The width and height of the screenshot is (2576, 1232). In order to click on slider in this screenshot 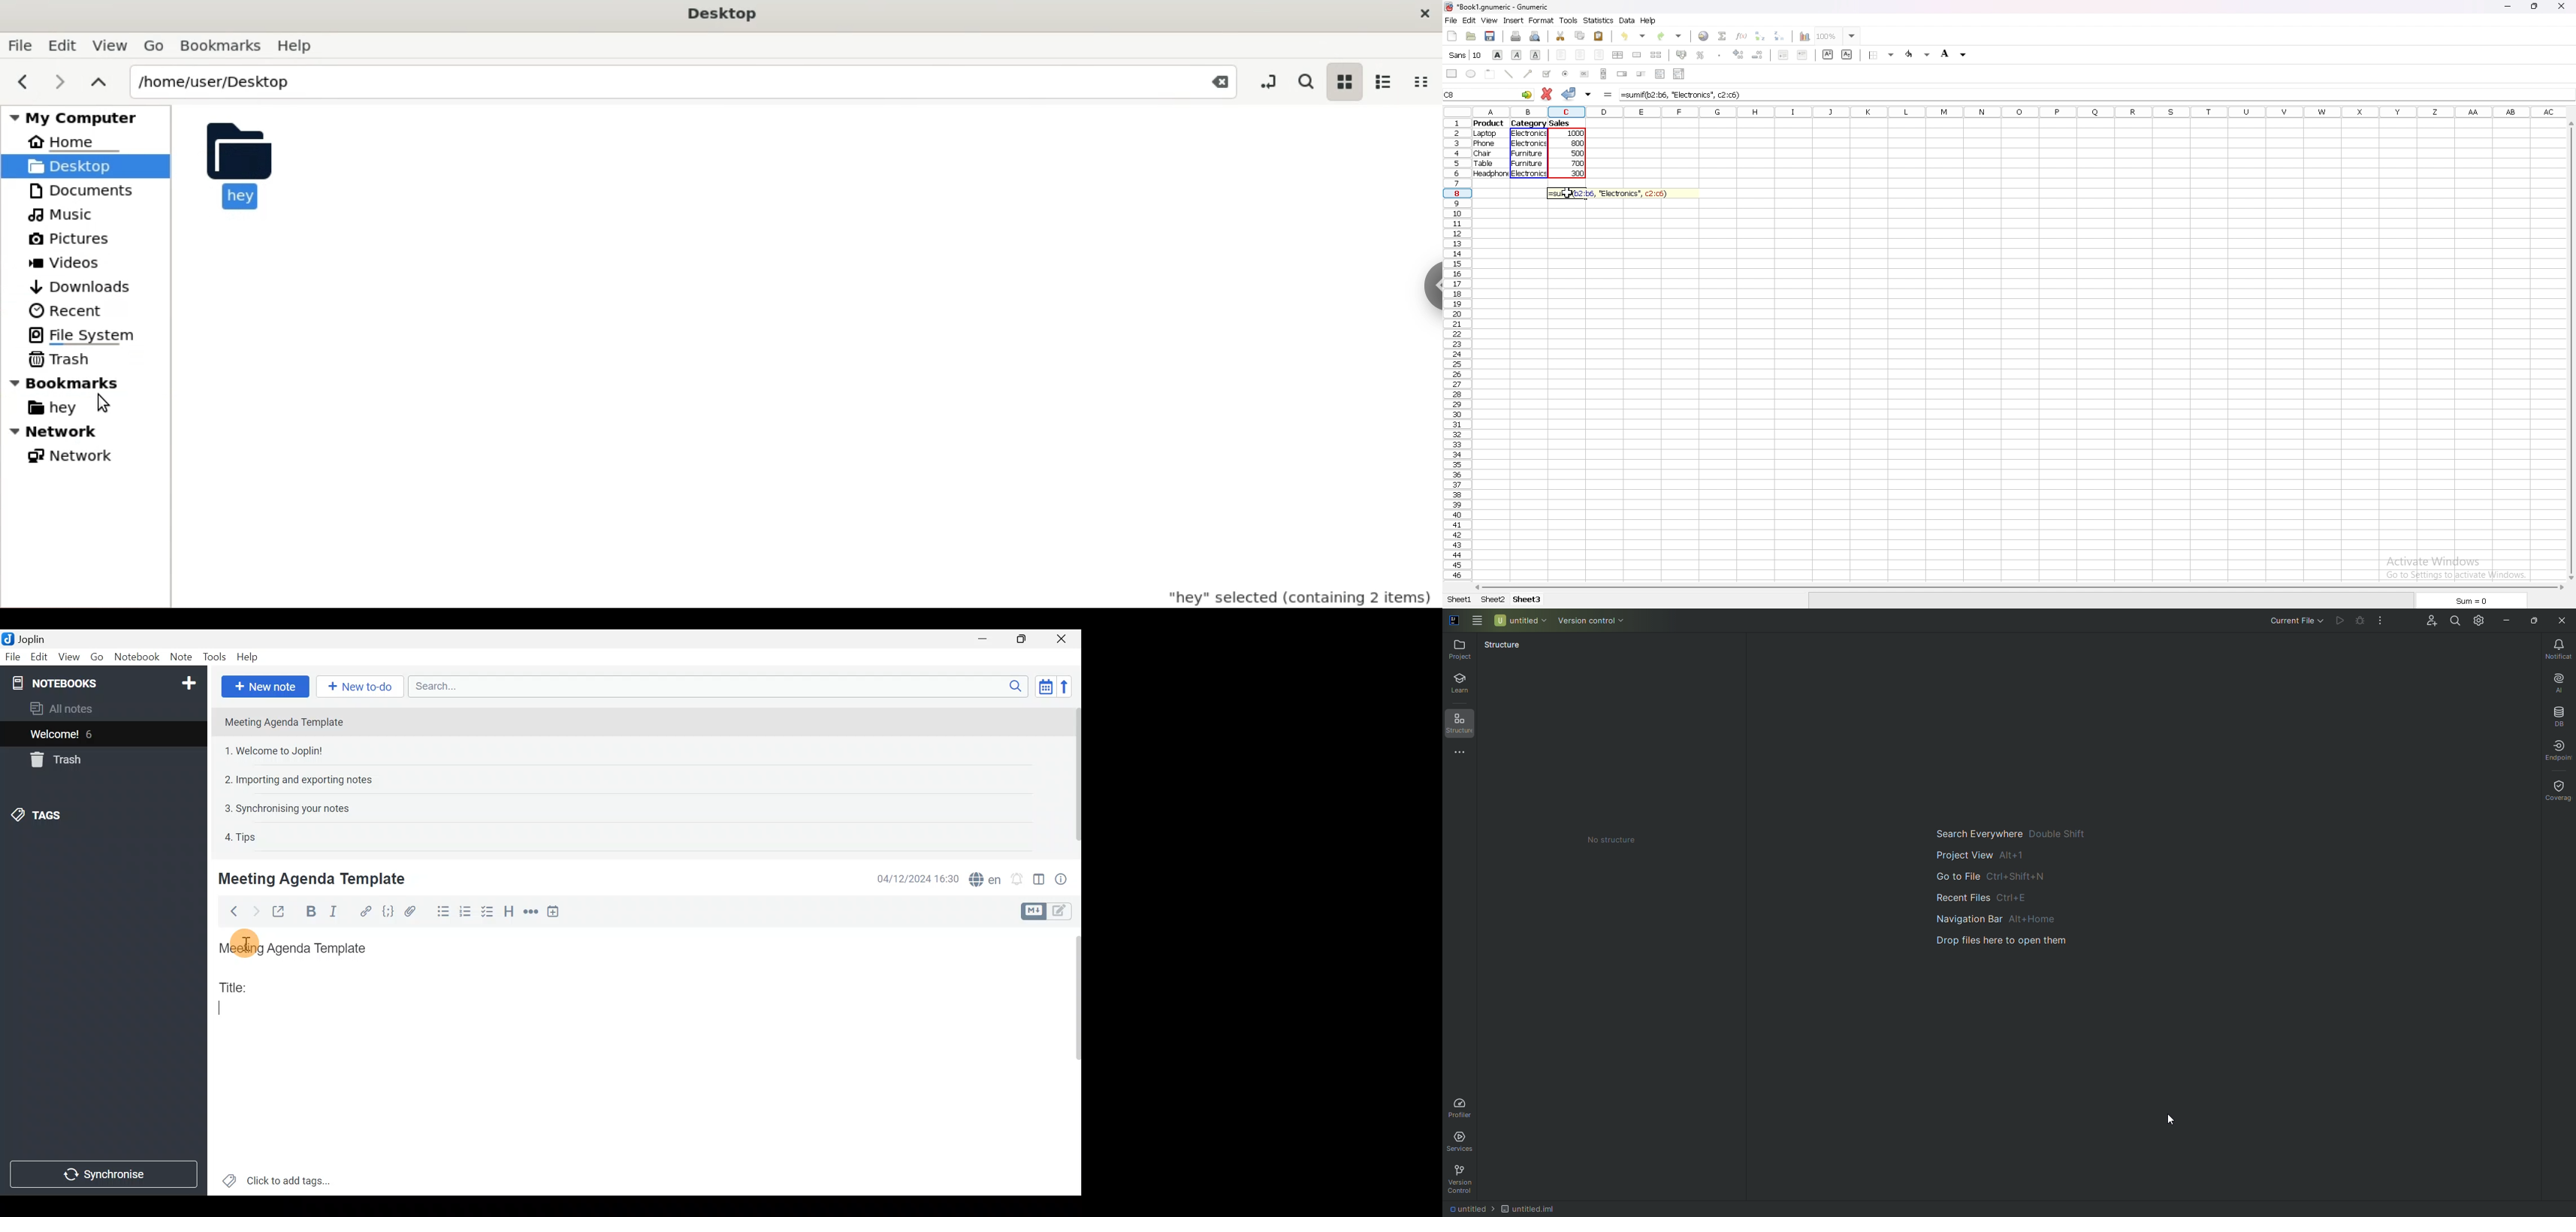, I will do `click(1641, 75)`.